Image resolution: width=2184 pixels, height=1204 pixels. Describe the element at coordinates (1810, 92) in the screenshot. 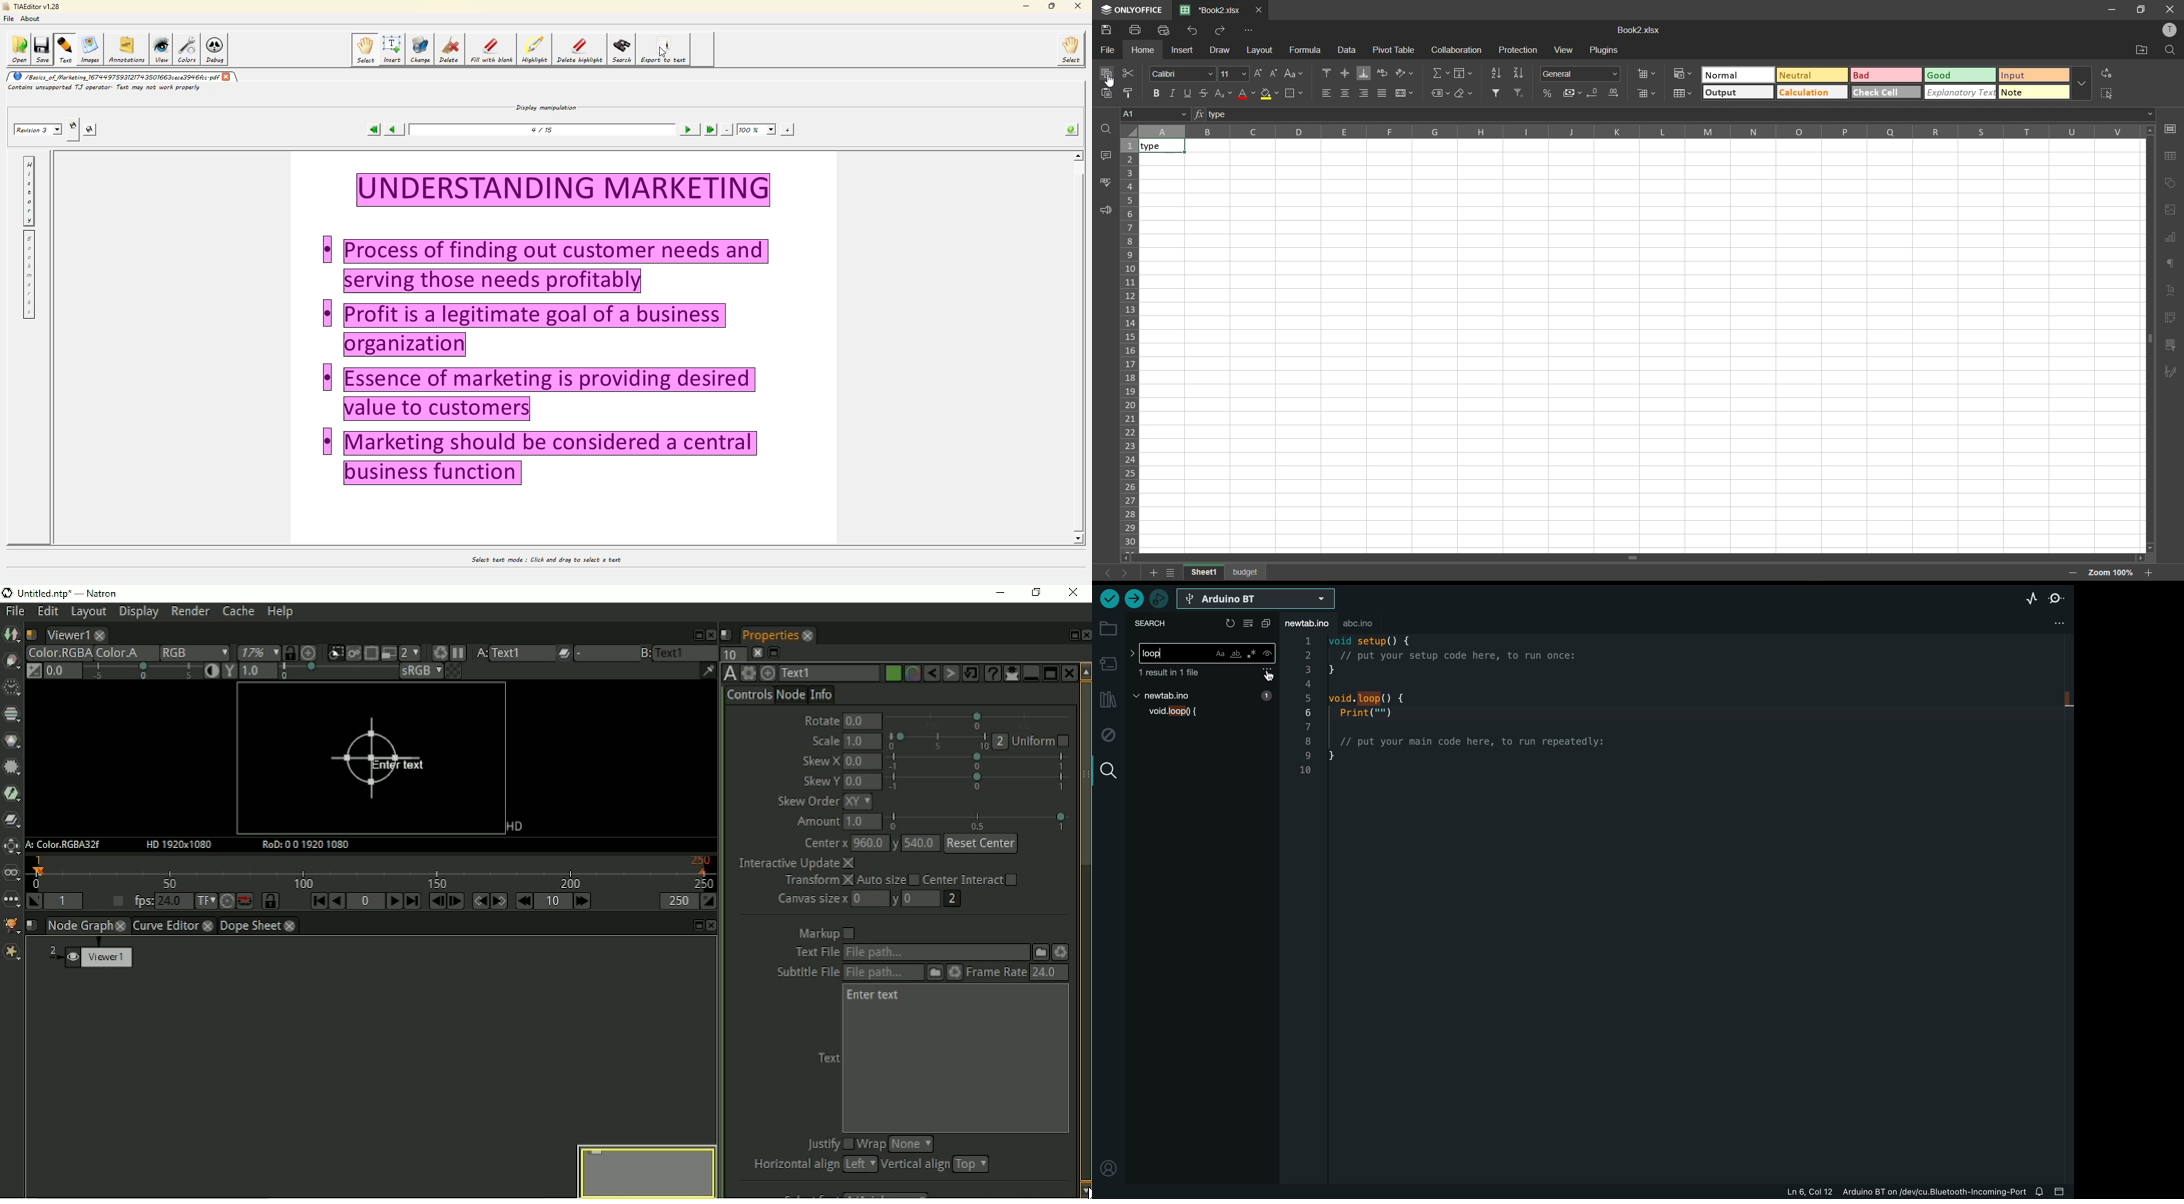

I see `calculation` at that location.